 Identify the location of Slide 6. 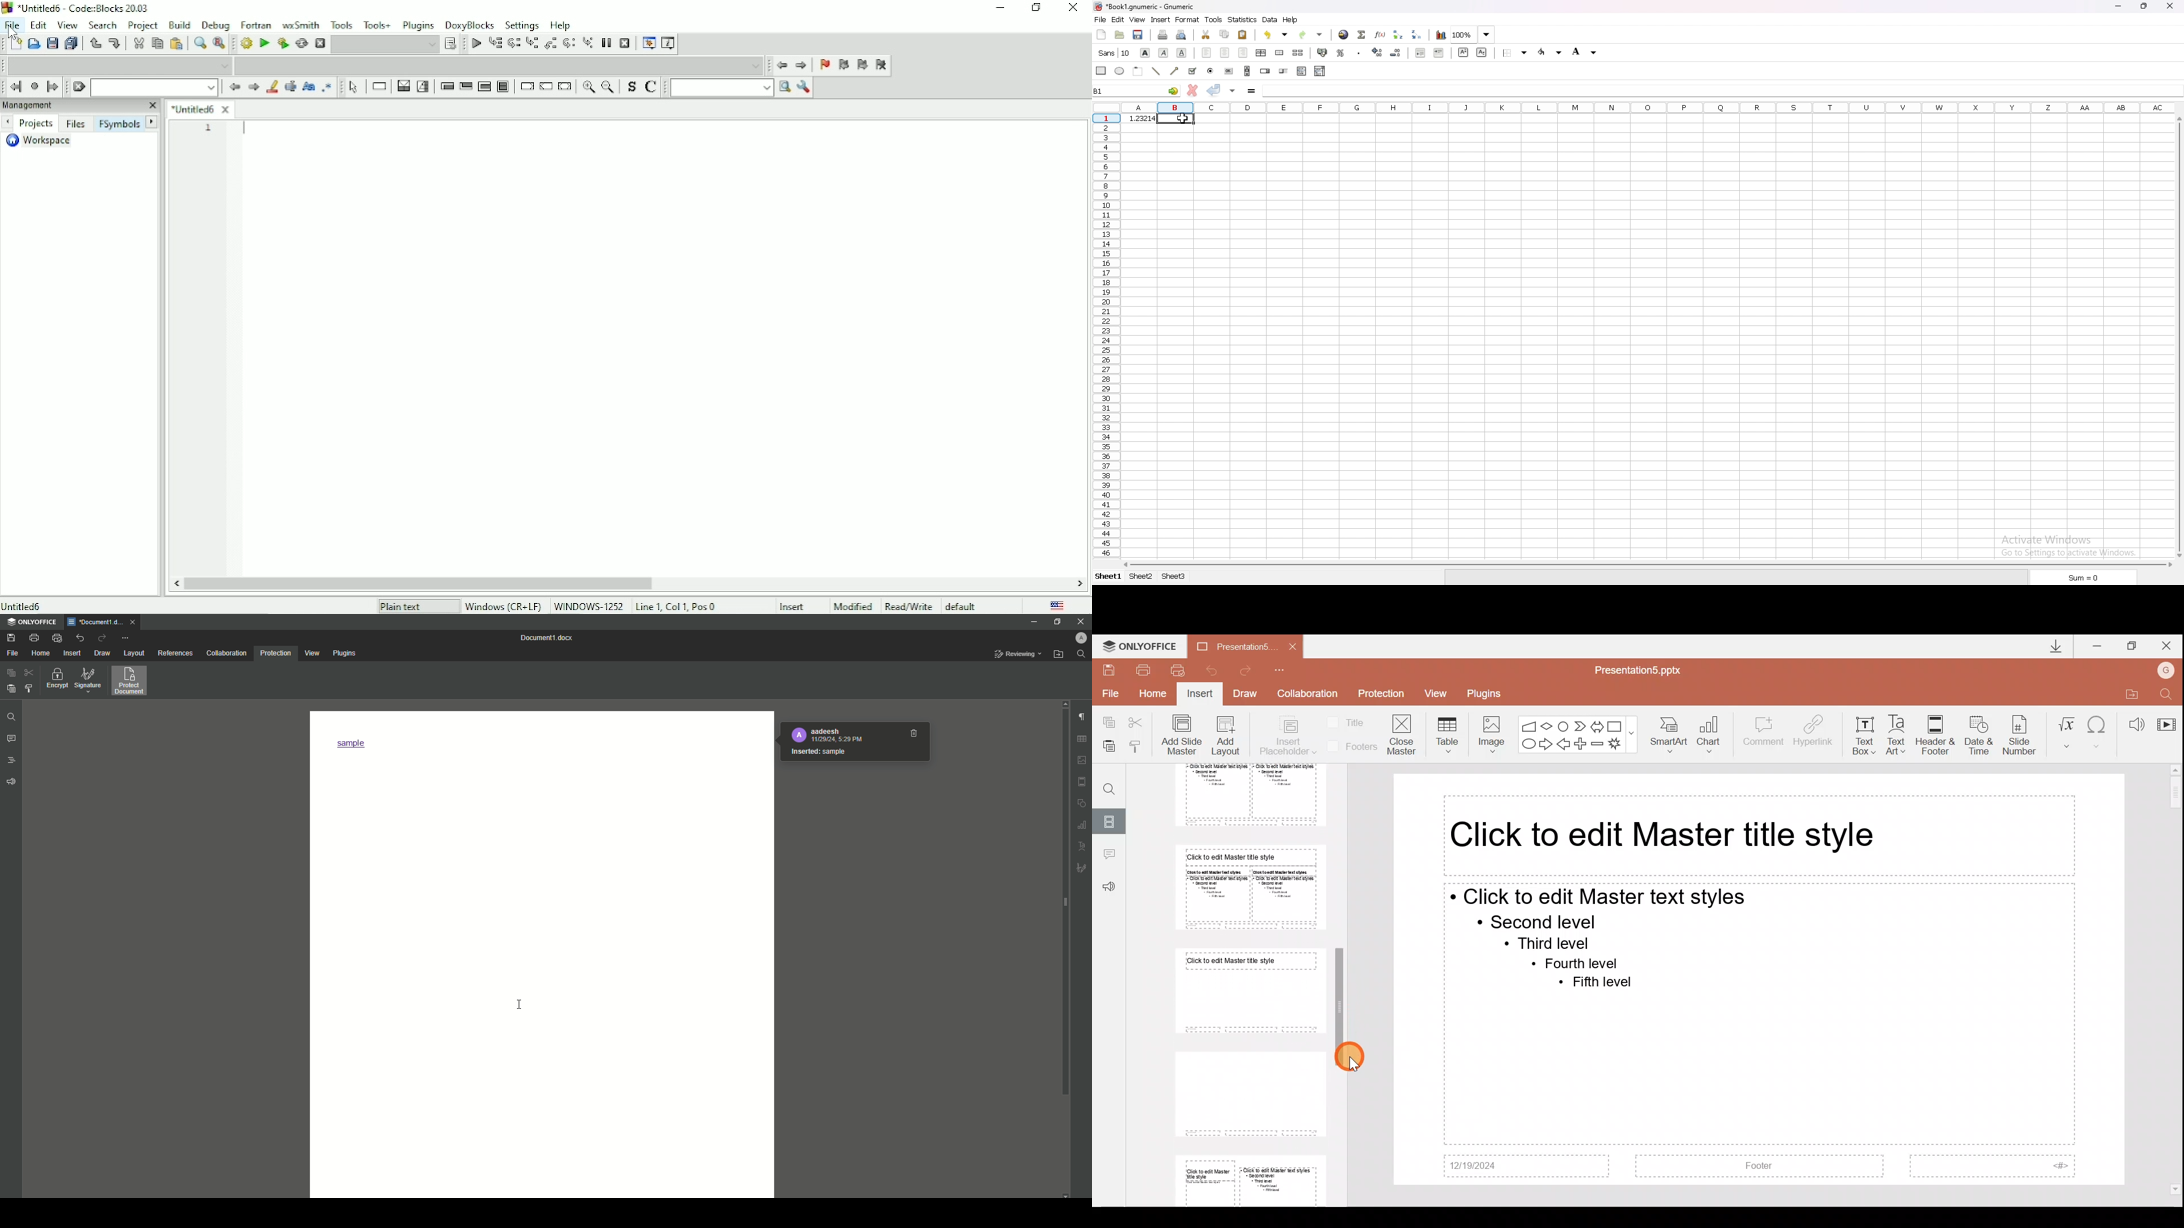
(1247, 887).